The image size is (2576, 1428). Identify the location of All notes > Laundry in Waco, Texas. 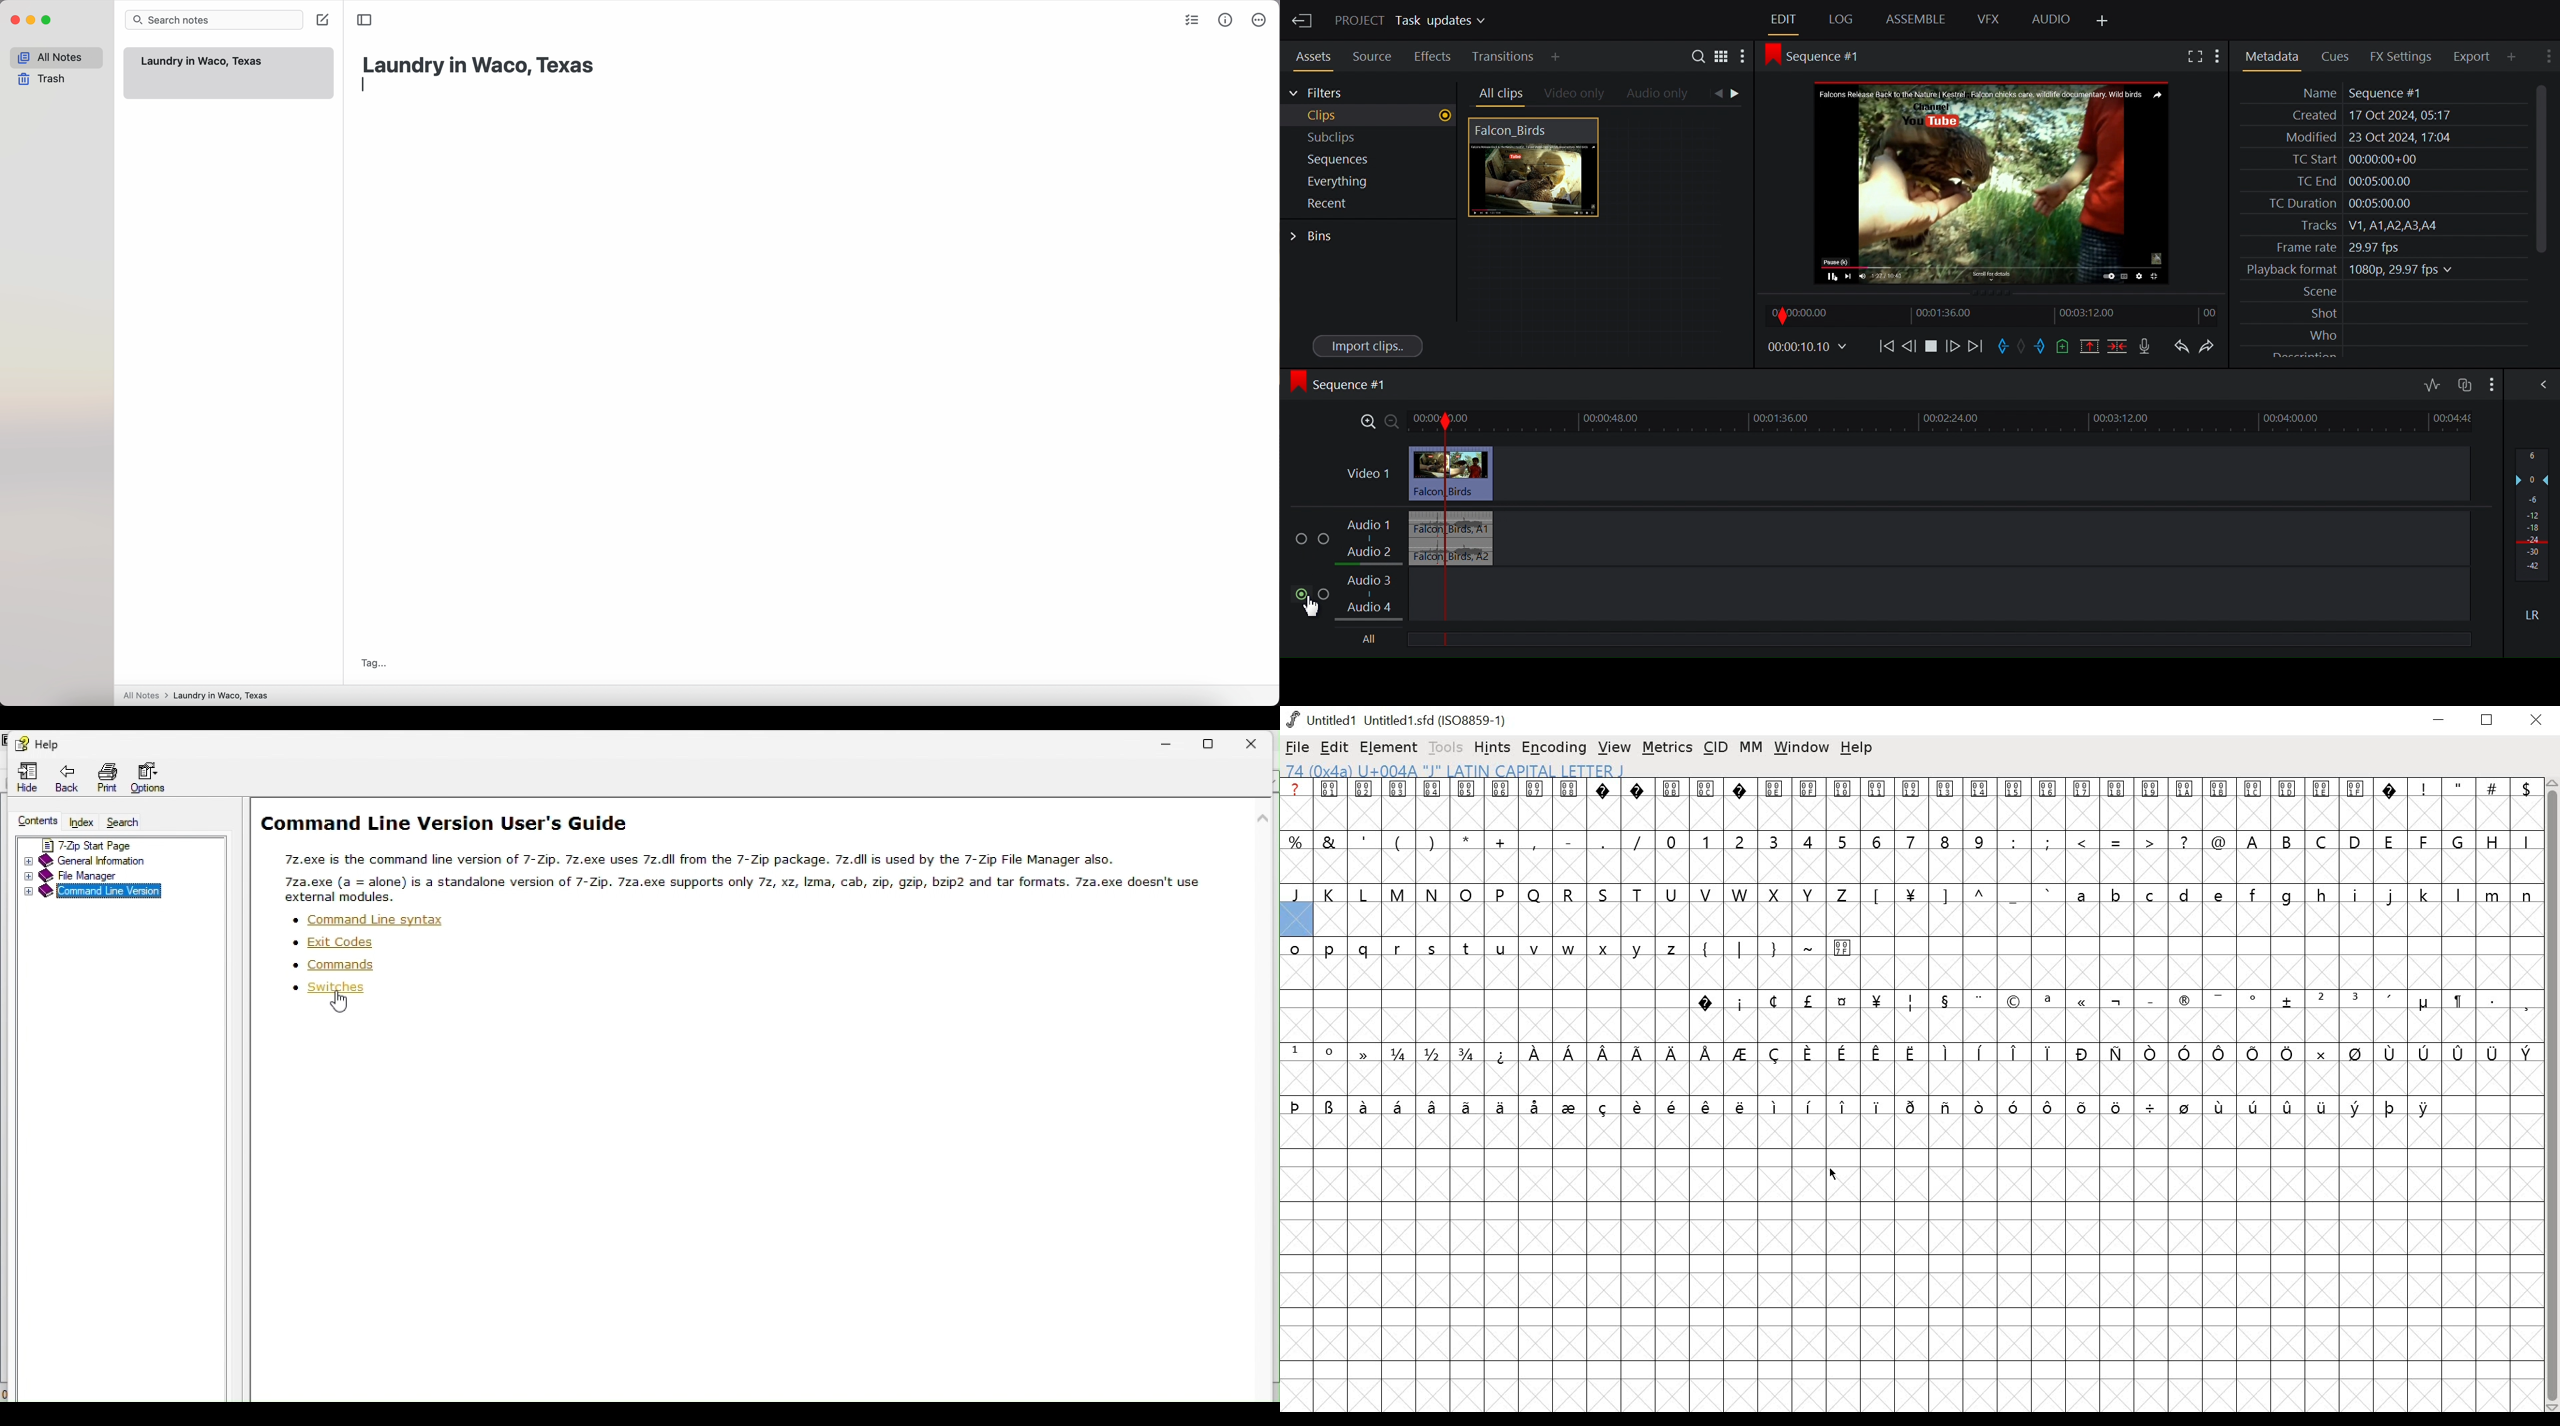
(200, 696).